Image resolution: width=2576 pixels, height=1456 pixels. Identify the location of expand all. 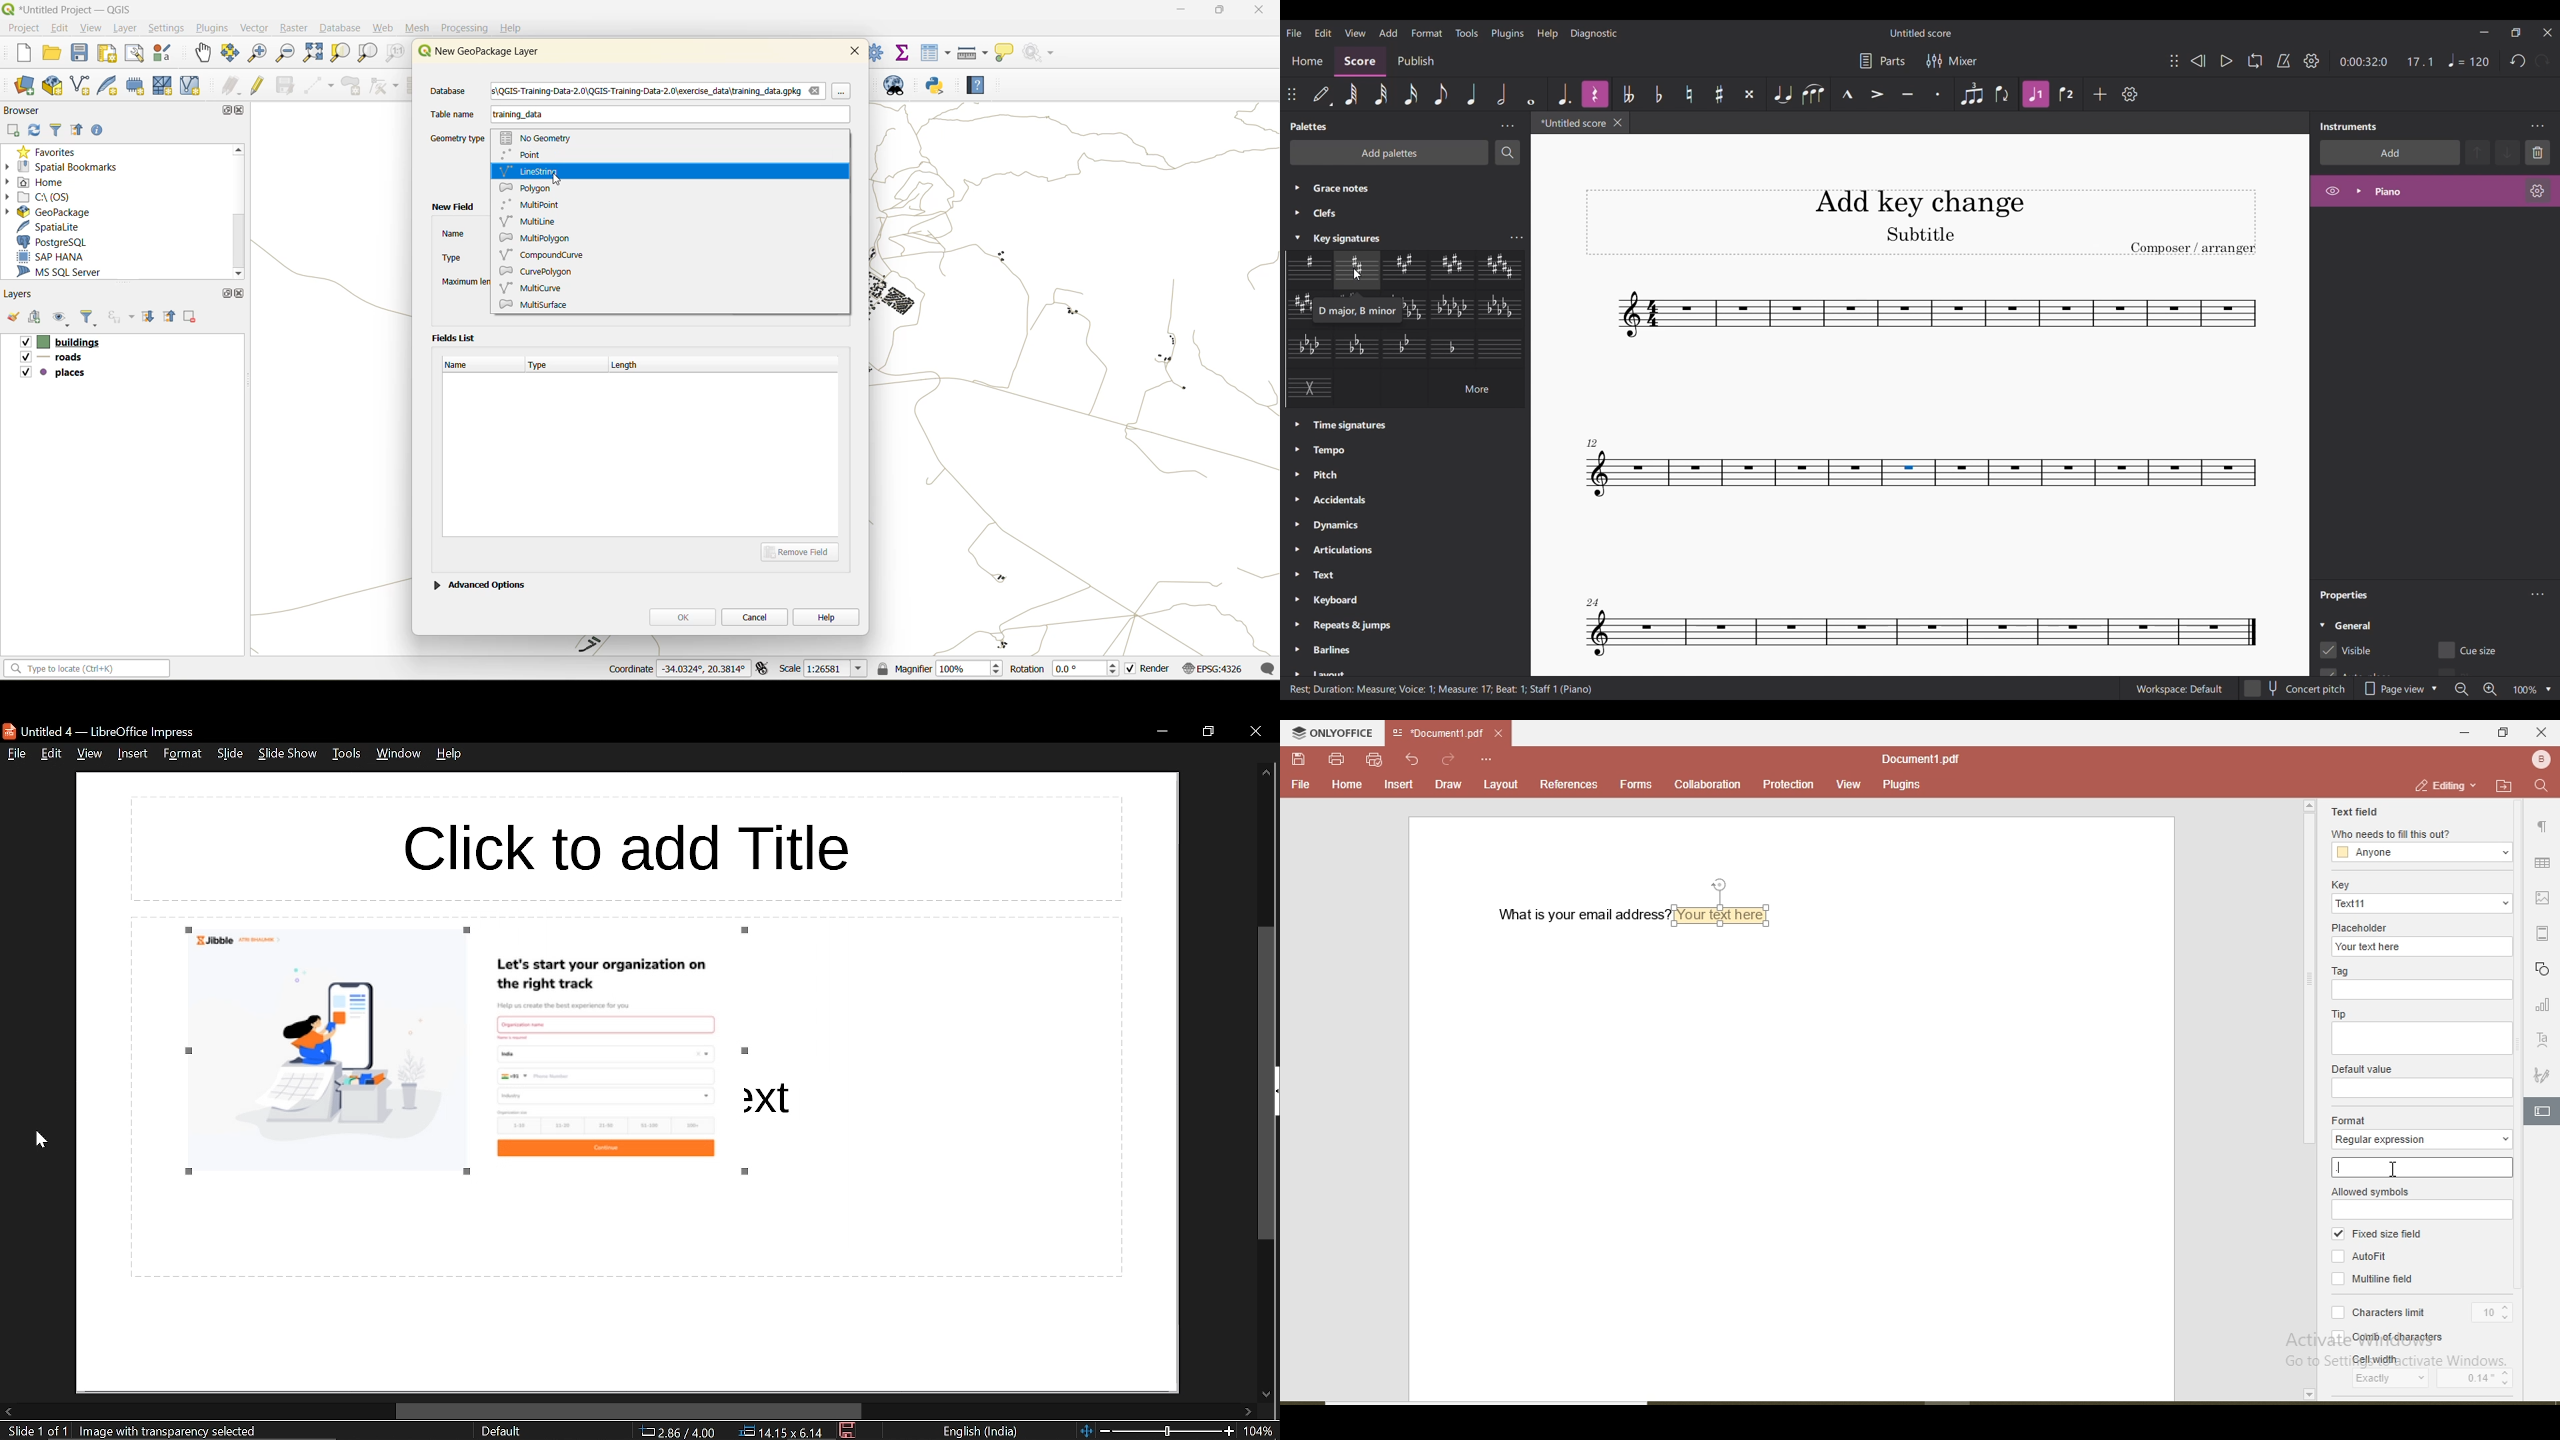
(150, 317).